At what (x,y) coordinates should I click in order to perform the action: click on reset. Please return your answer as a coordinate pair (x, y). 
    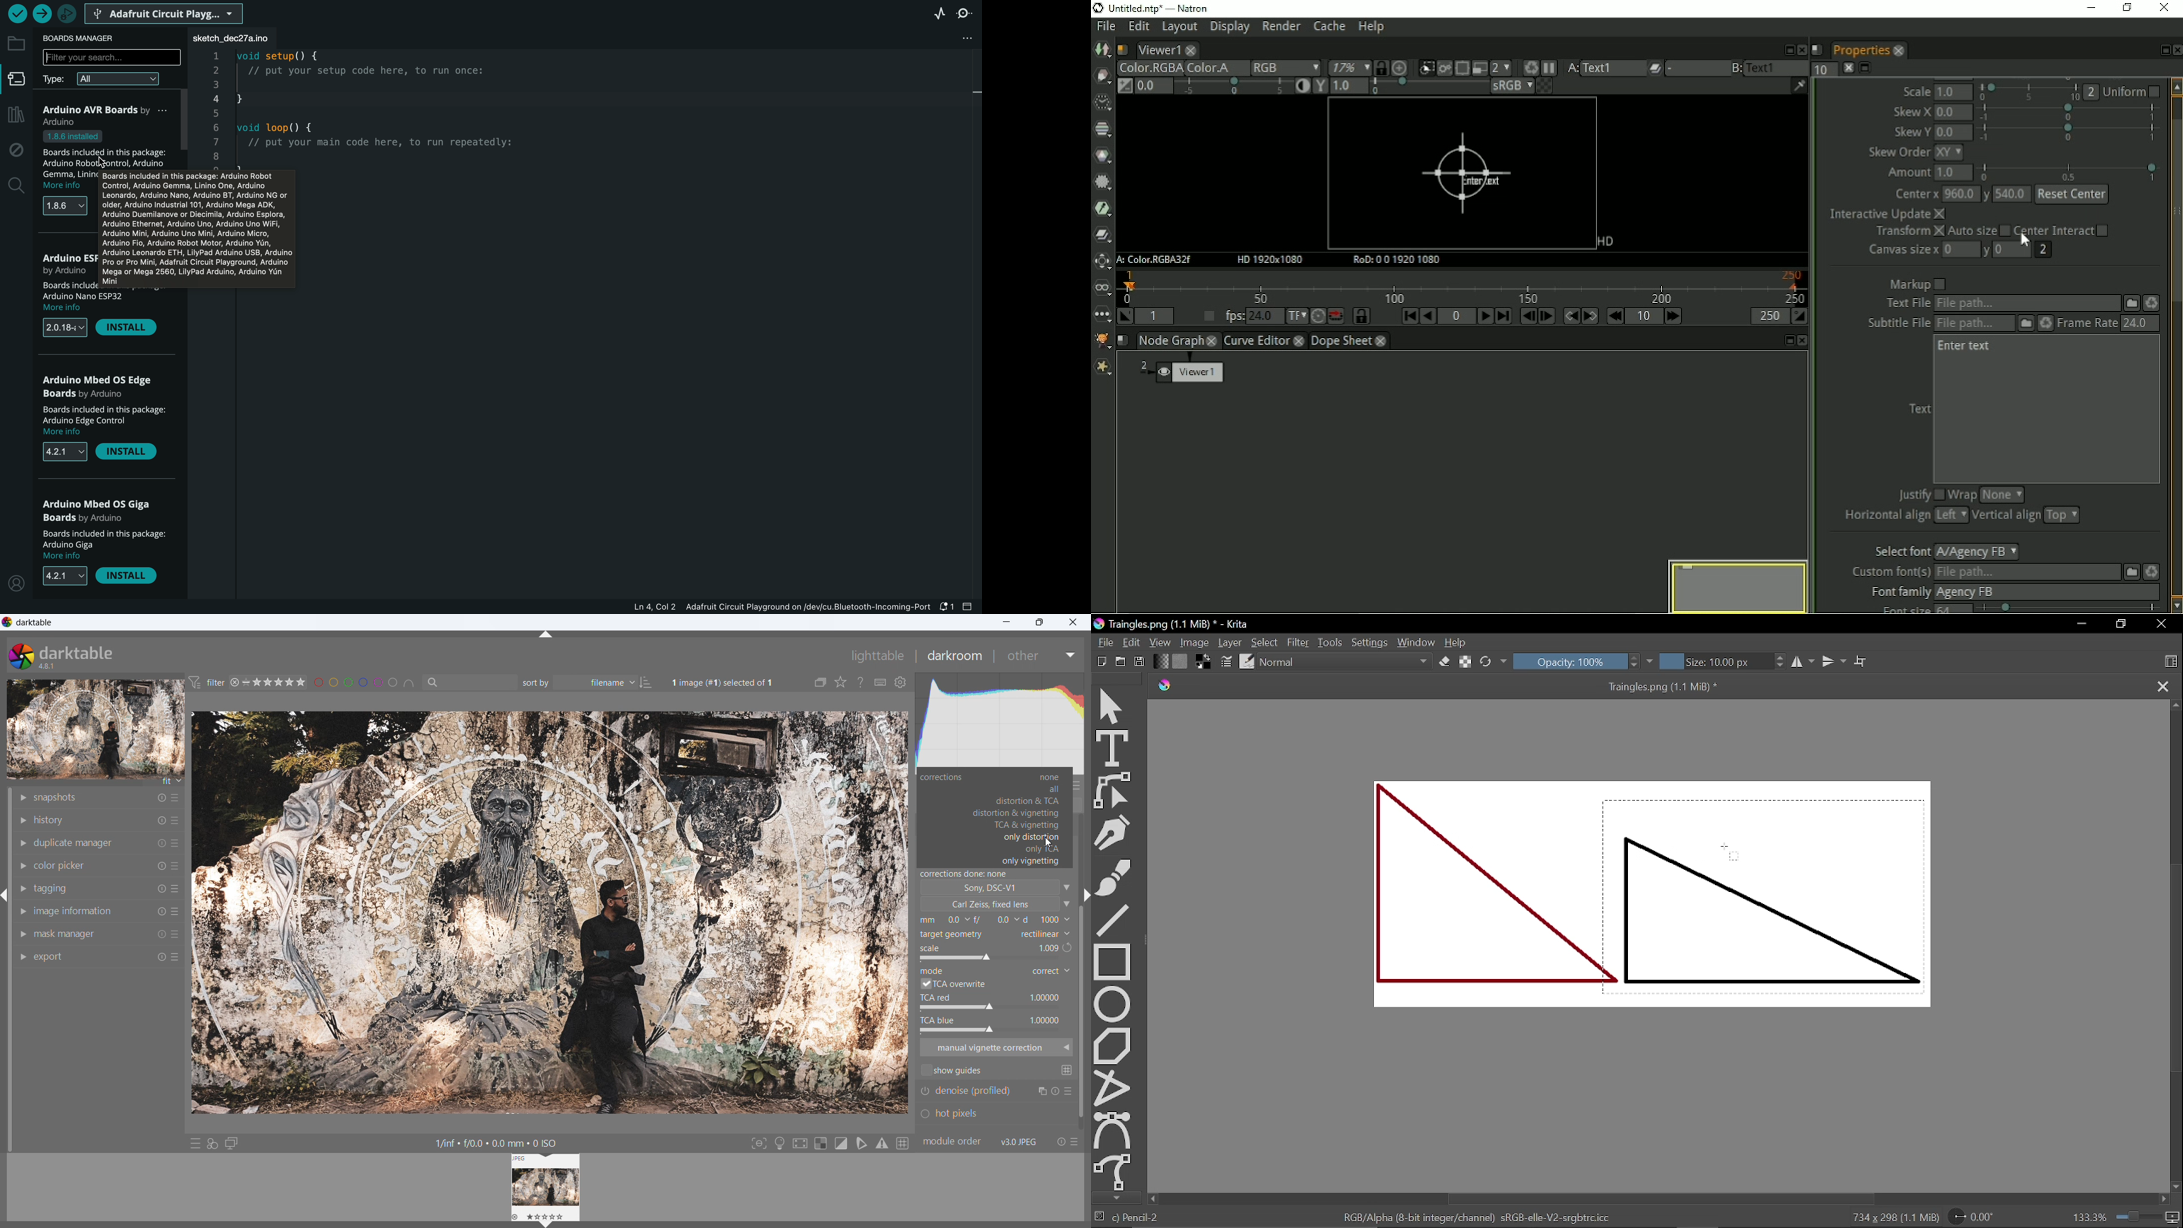
    Looking at the image, I should click on (157, 866).